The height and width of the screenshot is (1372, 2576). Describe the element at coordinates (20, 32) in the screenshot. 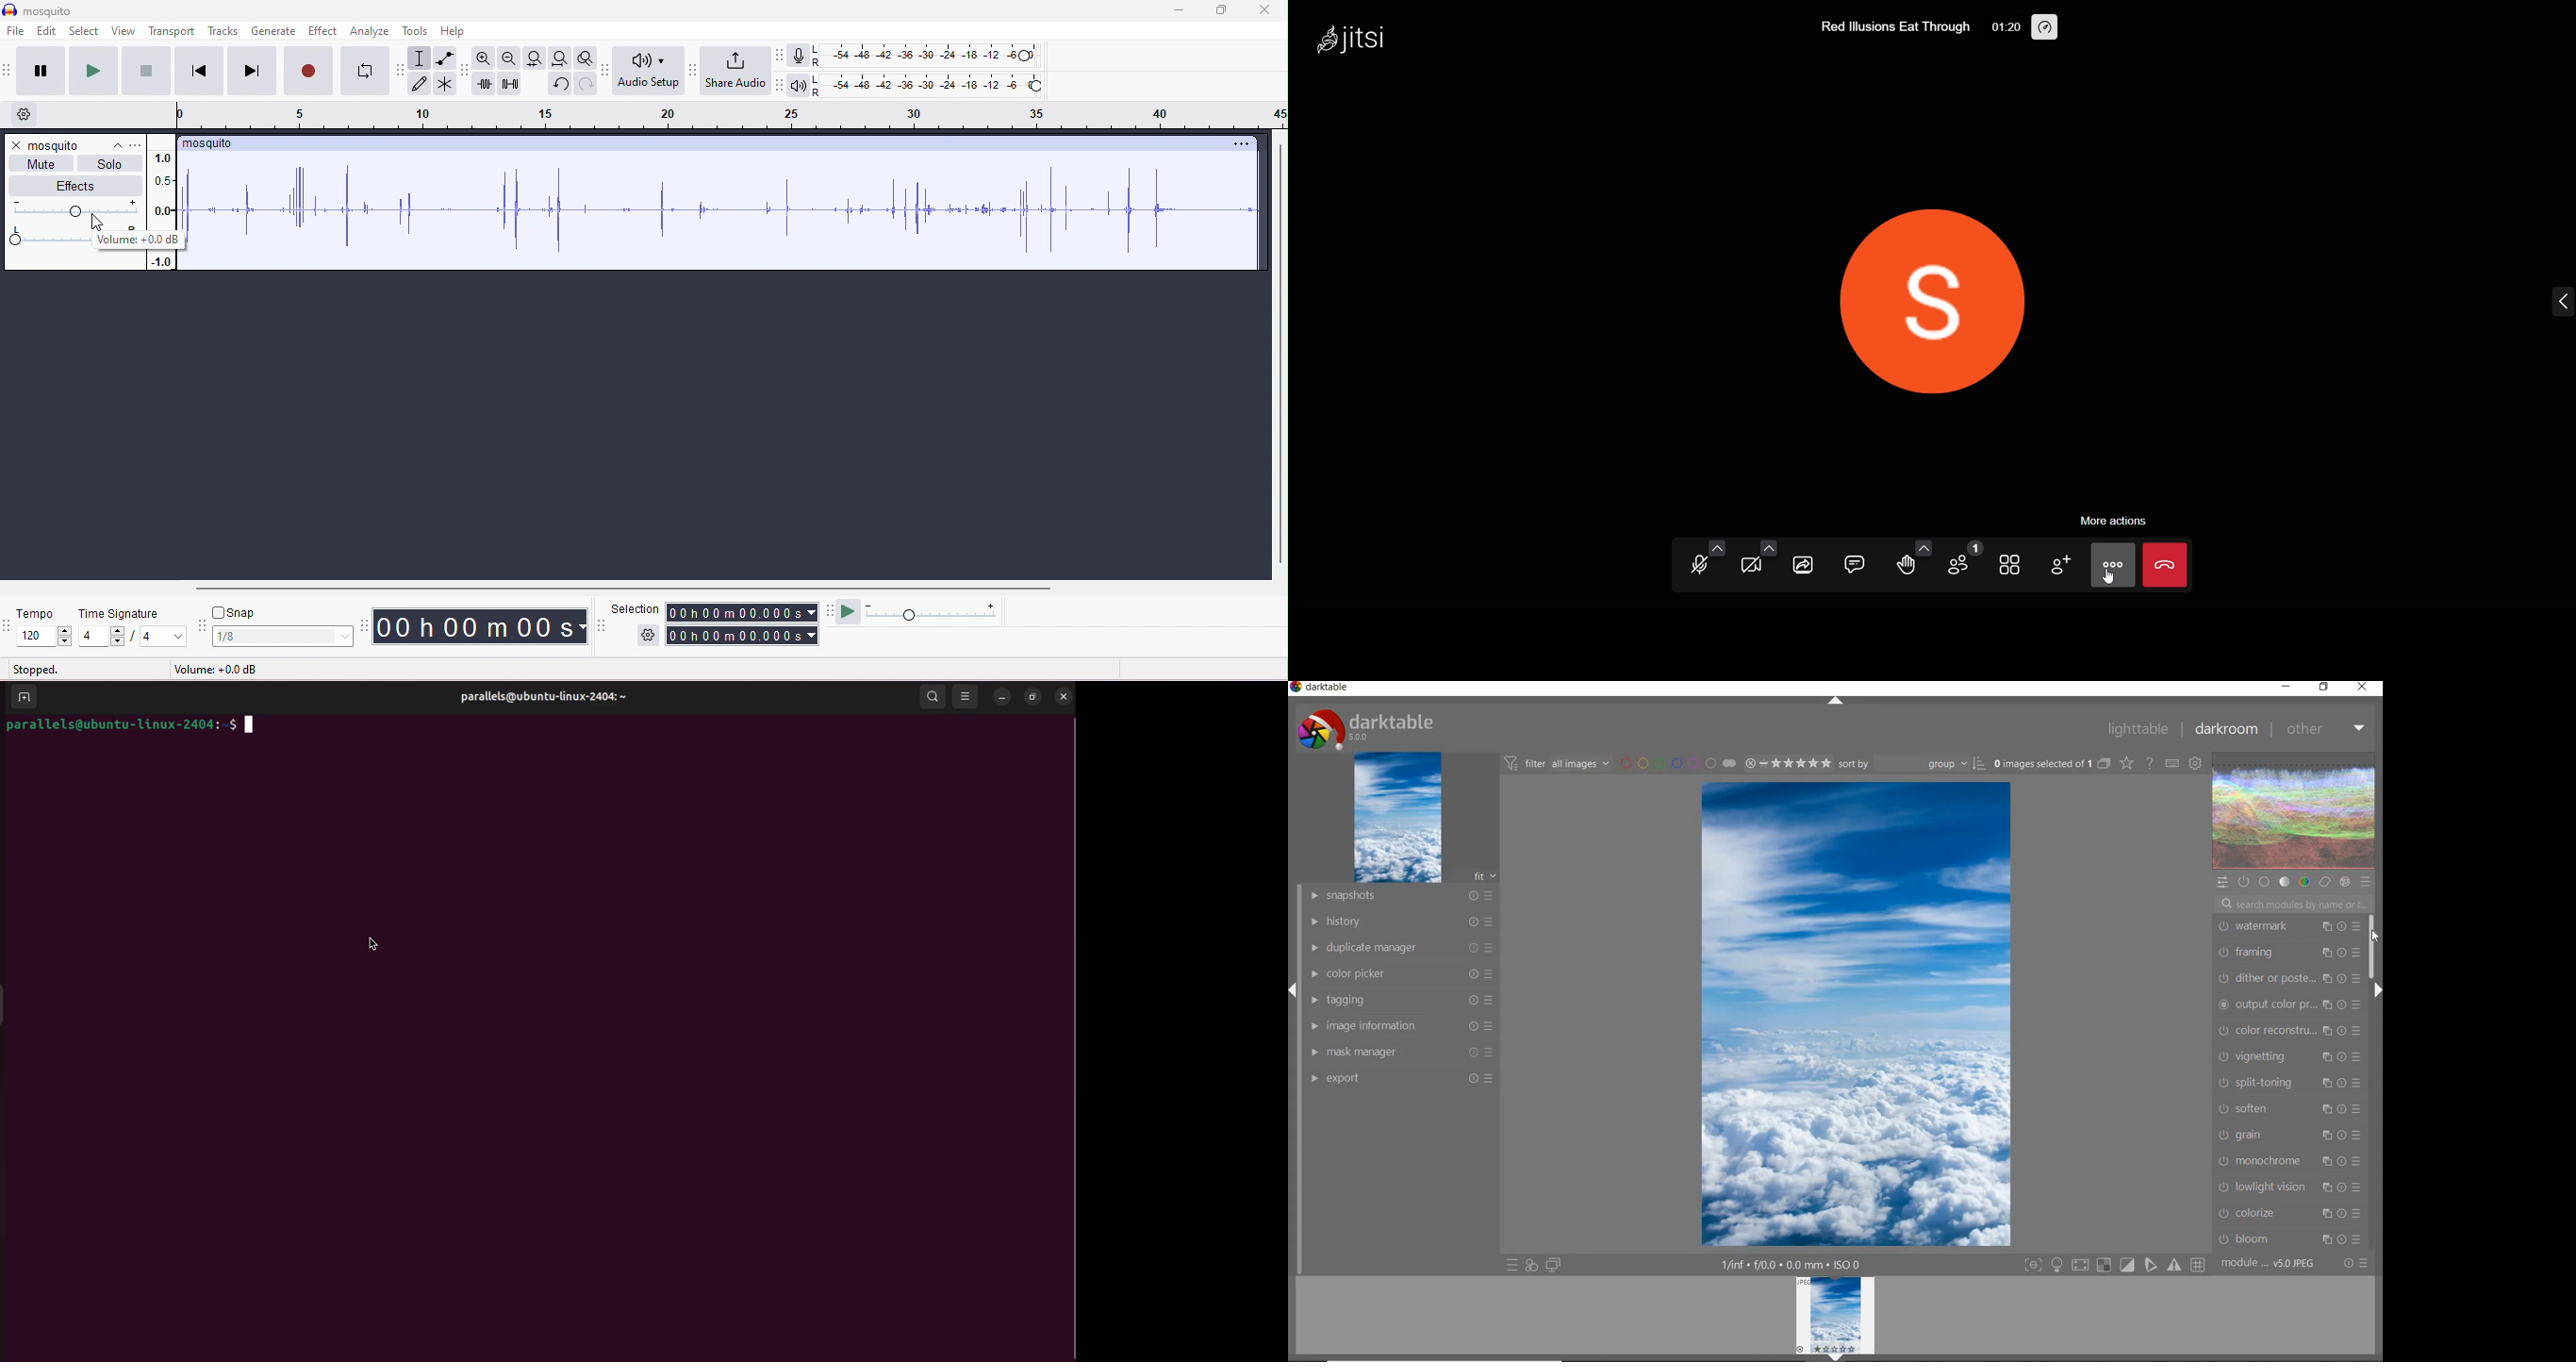

I see `file` at that location.